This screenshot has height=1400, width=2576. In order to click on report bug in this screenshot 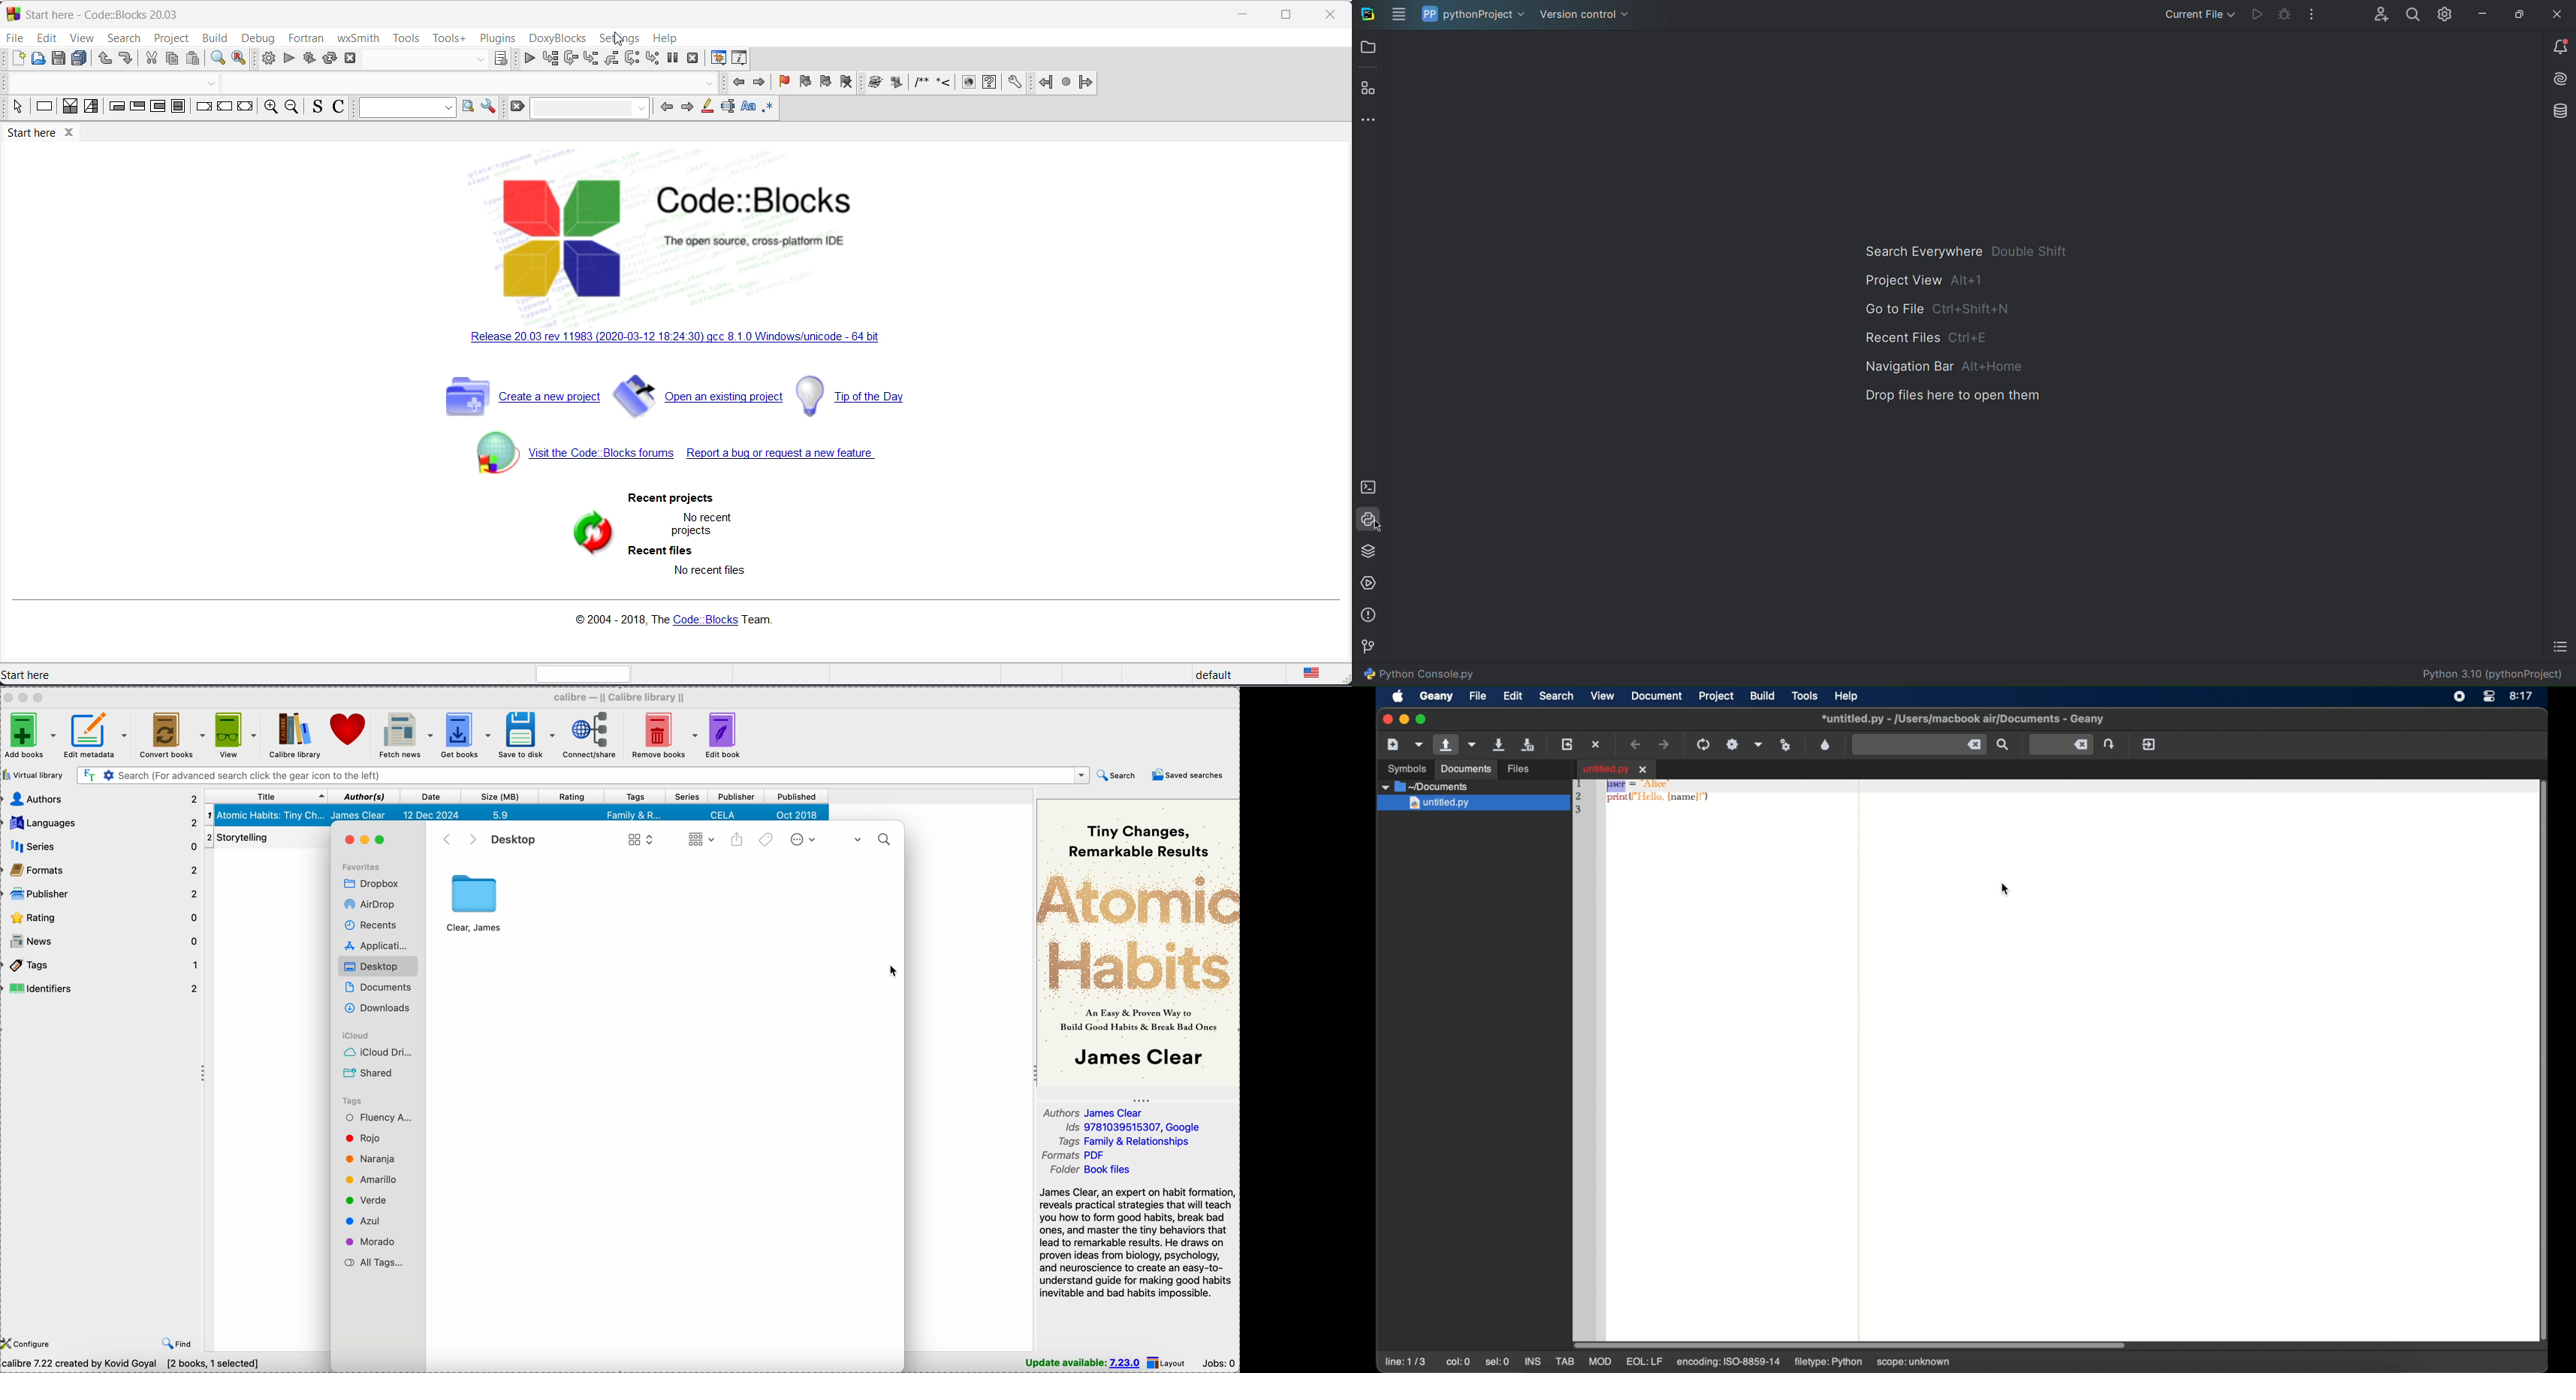, I will do `click(792, 457)`.